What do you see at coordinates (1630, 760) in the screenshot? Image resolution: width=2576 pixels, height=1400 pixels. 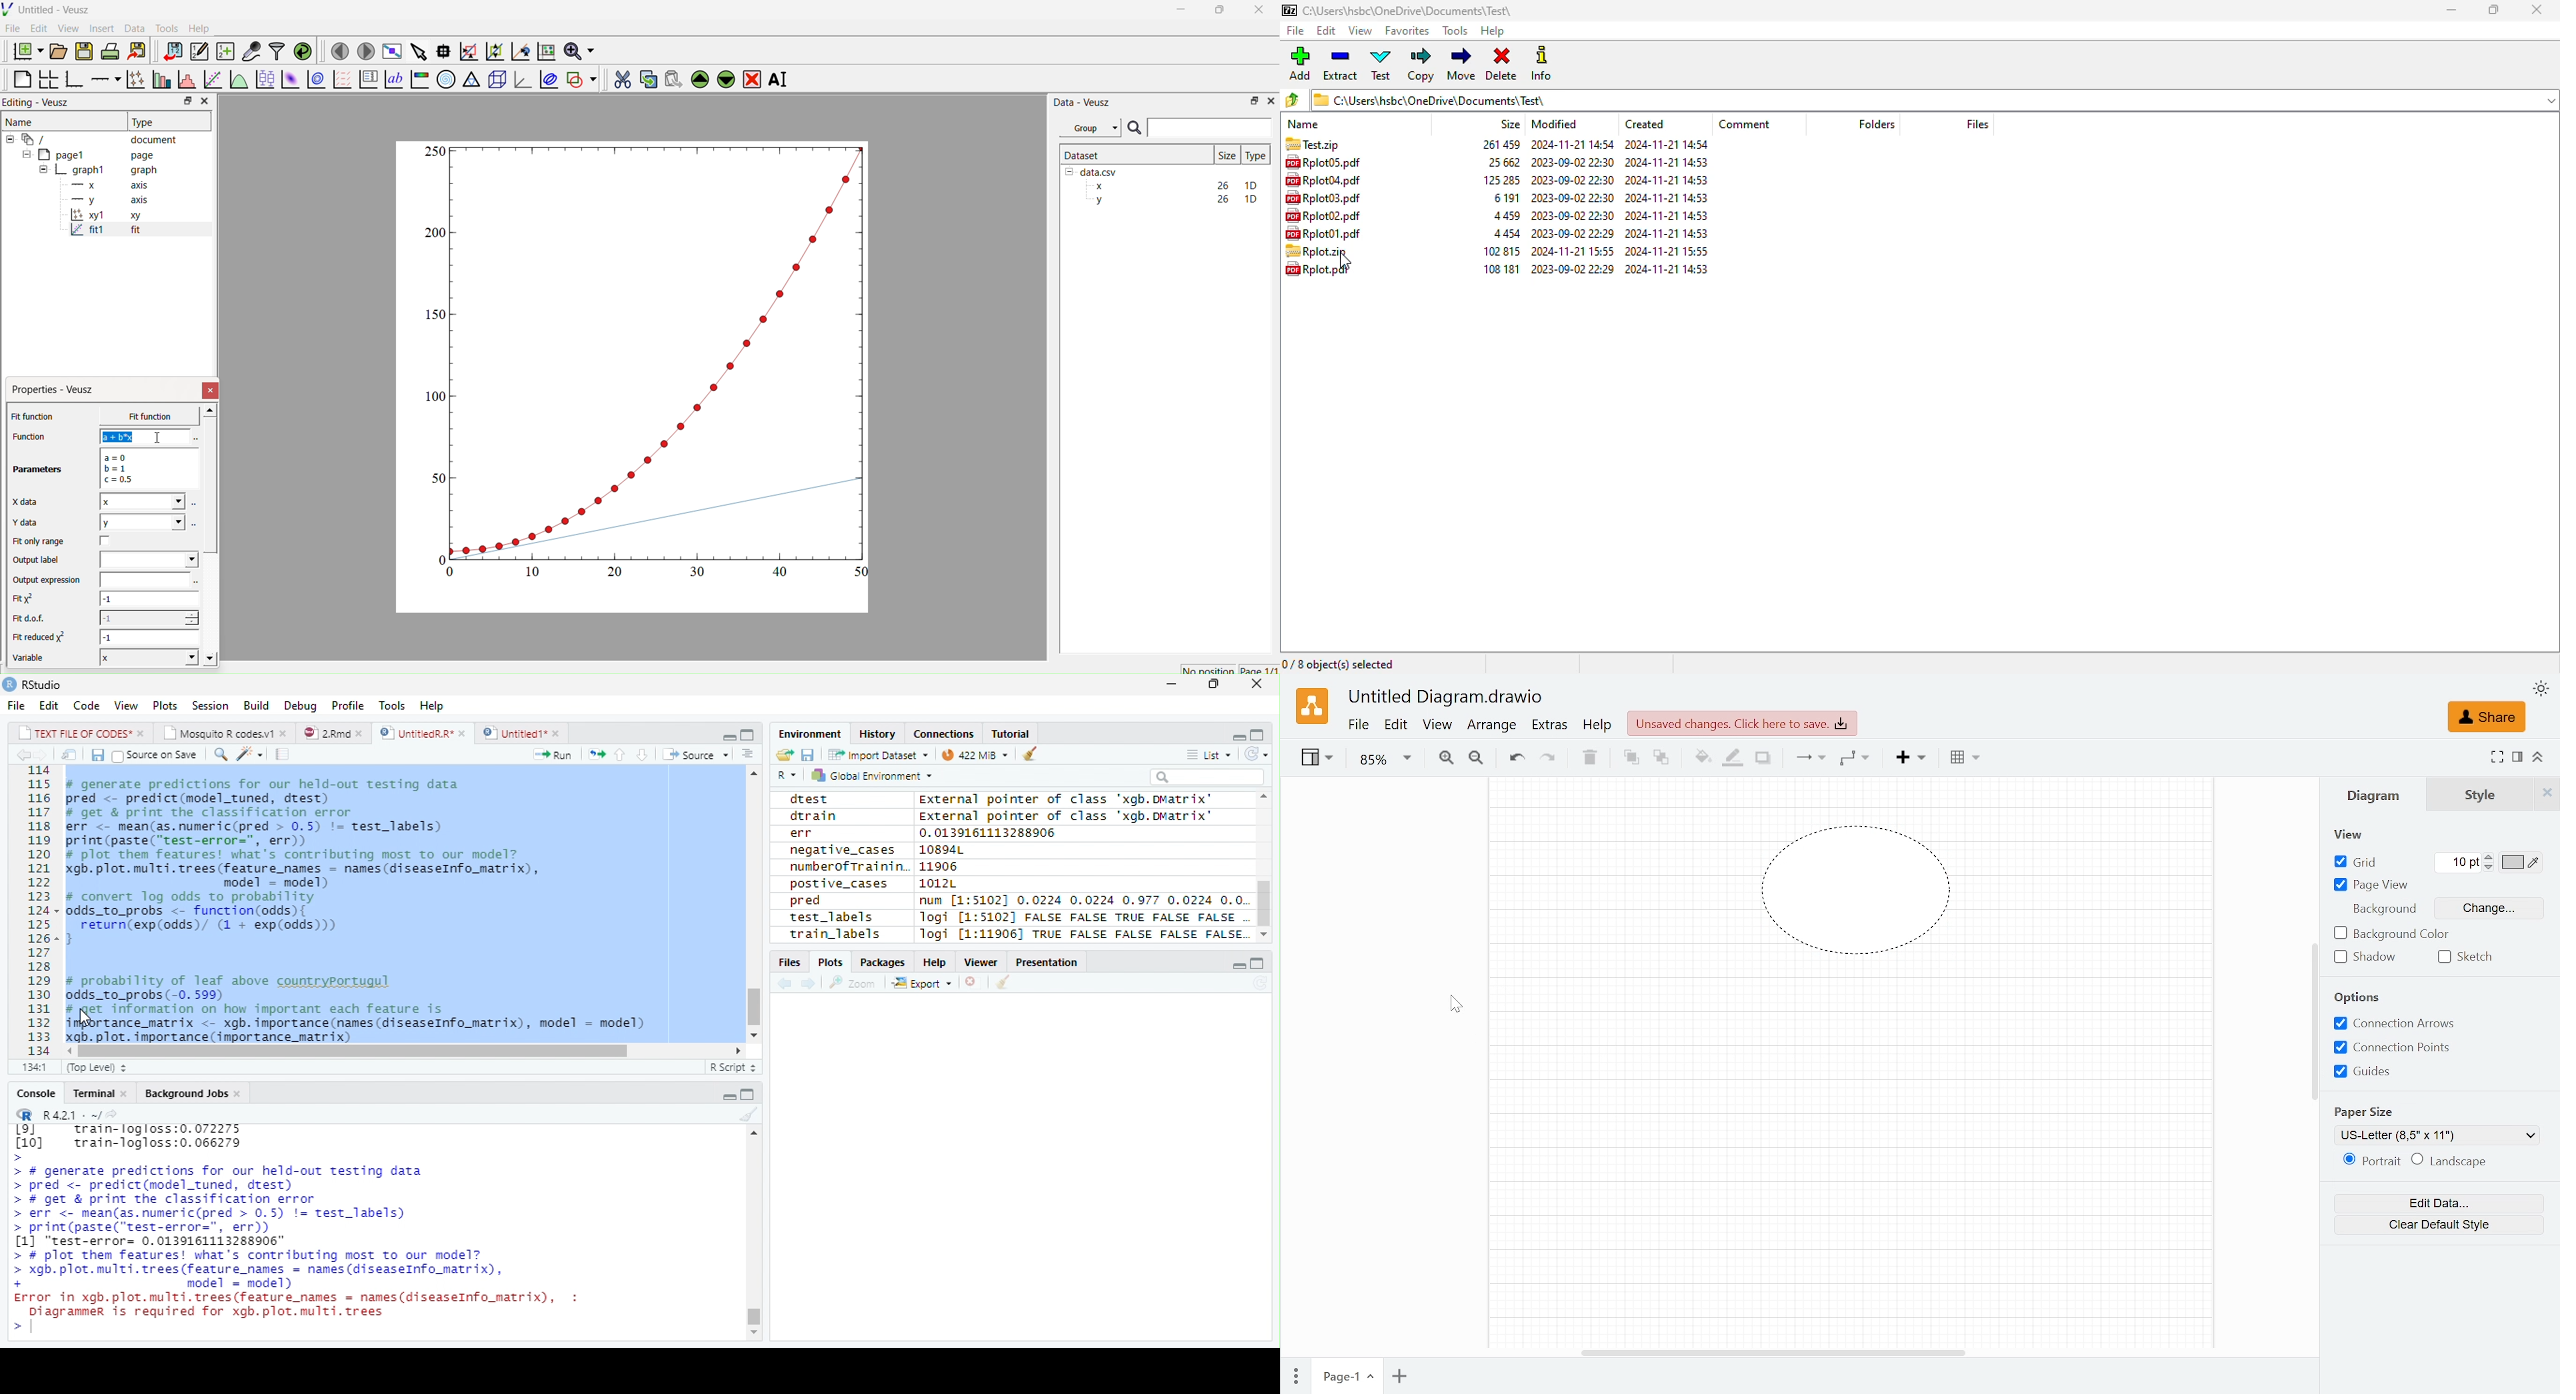 I see `To front` at bounding box center [1630, 760].